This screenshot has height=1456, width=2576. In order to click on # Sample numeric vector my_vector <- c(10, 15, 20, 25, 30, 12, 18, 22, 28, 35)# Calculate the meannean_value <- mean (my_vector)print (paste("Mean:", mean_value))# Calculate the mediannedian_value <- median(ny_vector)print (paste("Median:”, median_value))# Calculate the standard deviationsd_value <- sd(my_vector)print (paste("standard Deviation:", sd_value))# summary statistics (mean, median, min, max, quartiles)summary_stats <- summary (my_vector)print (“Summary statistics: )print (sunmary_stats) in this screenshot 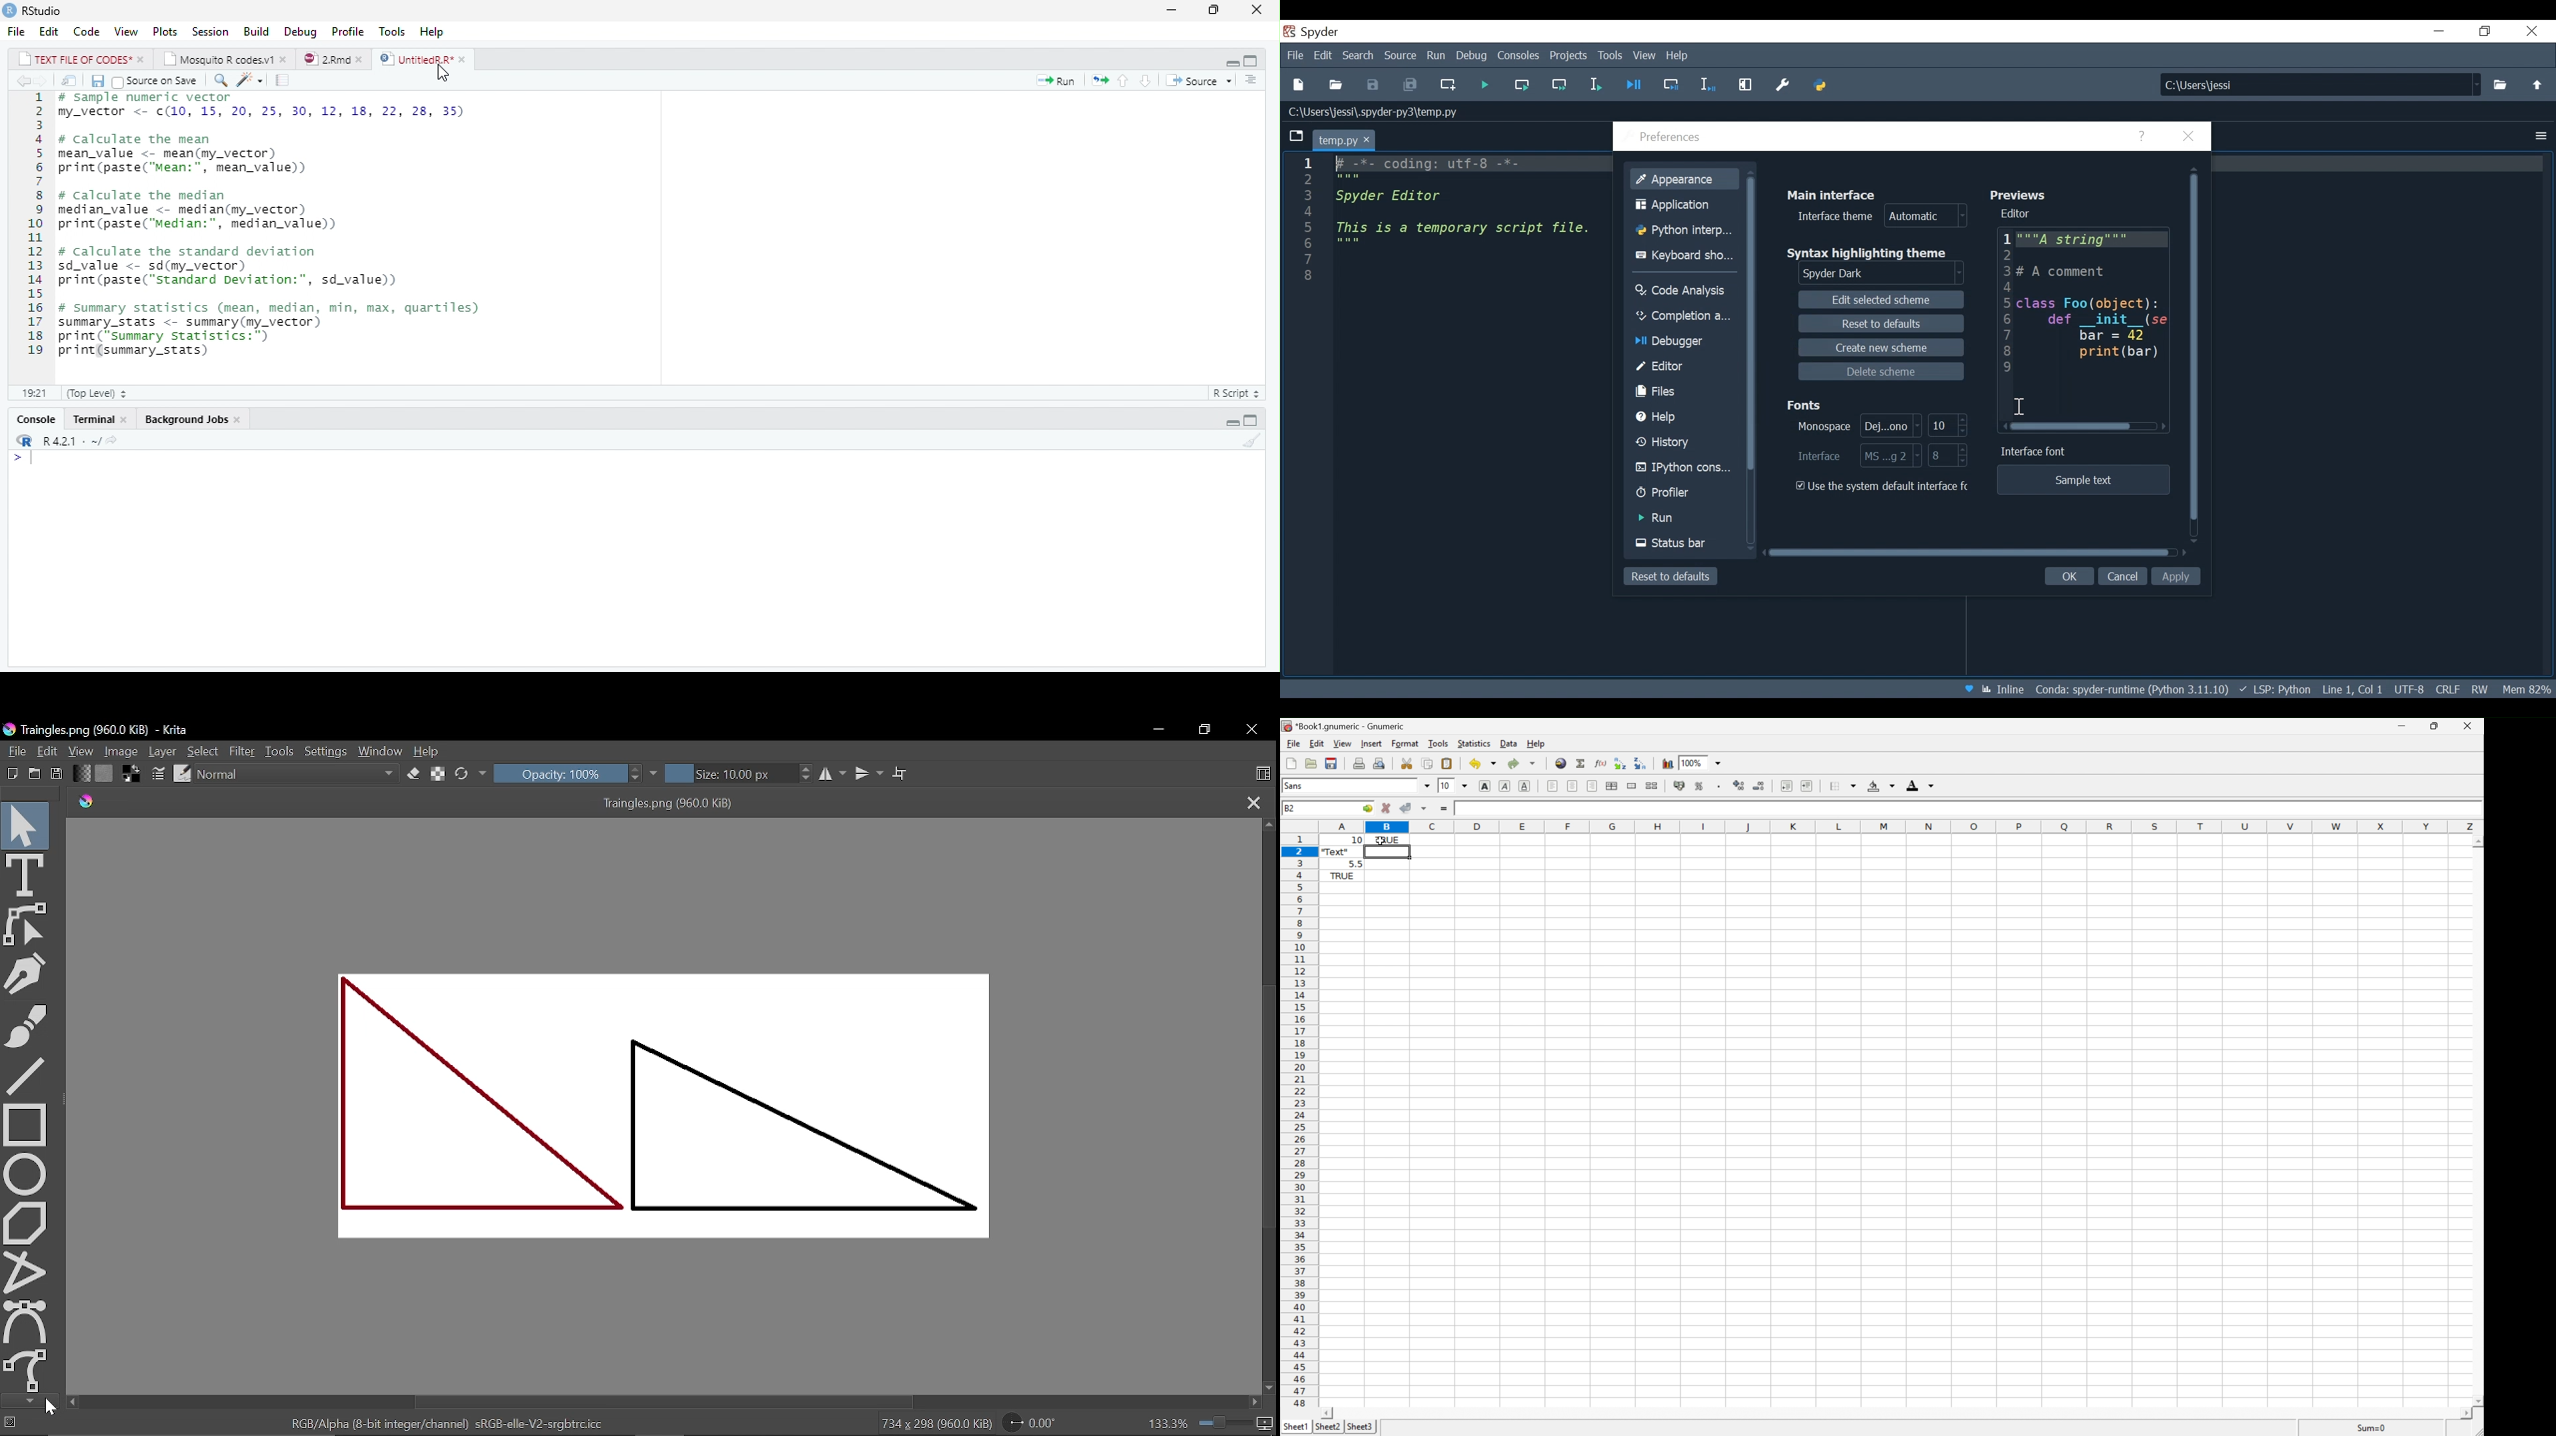, I will do `click(272, 229)`.